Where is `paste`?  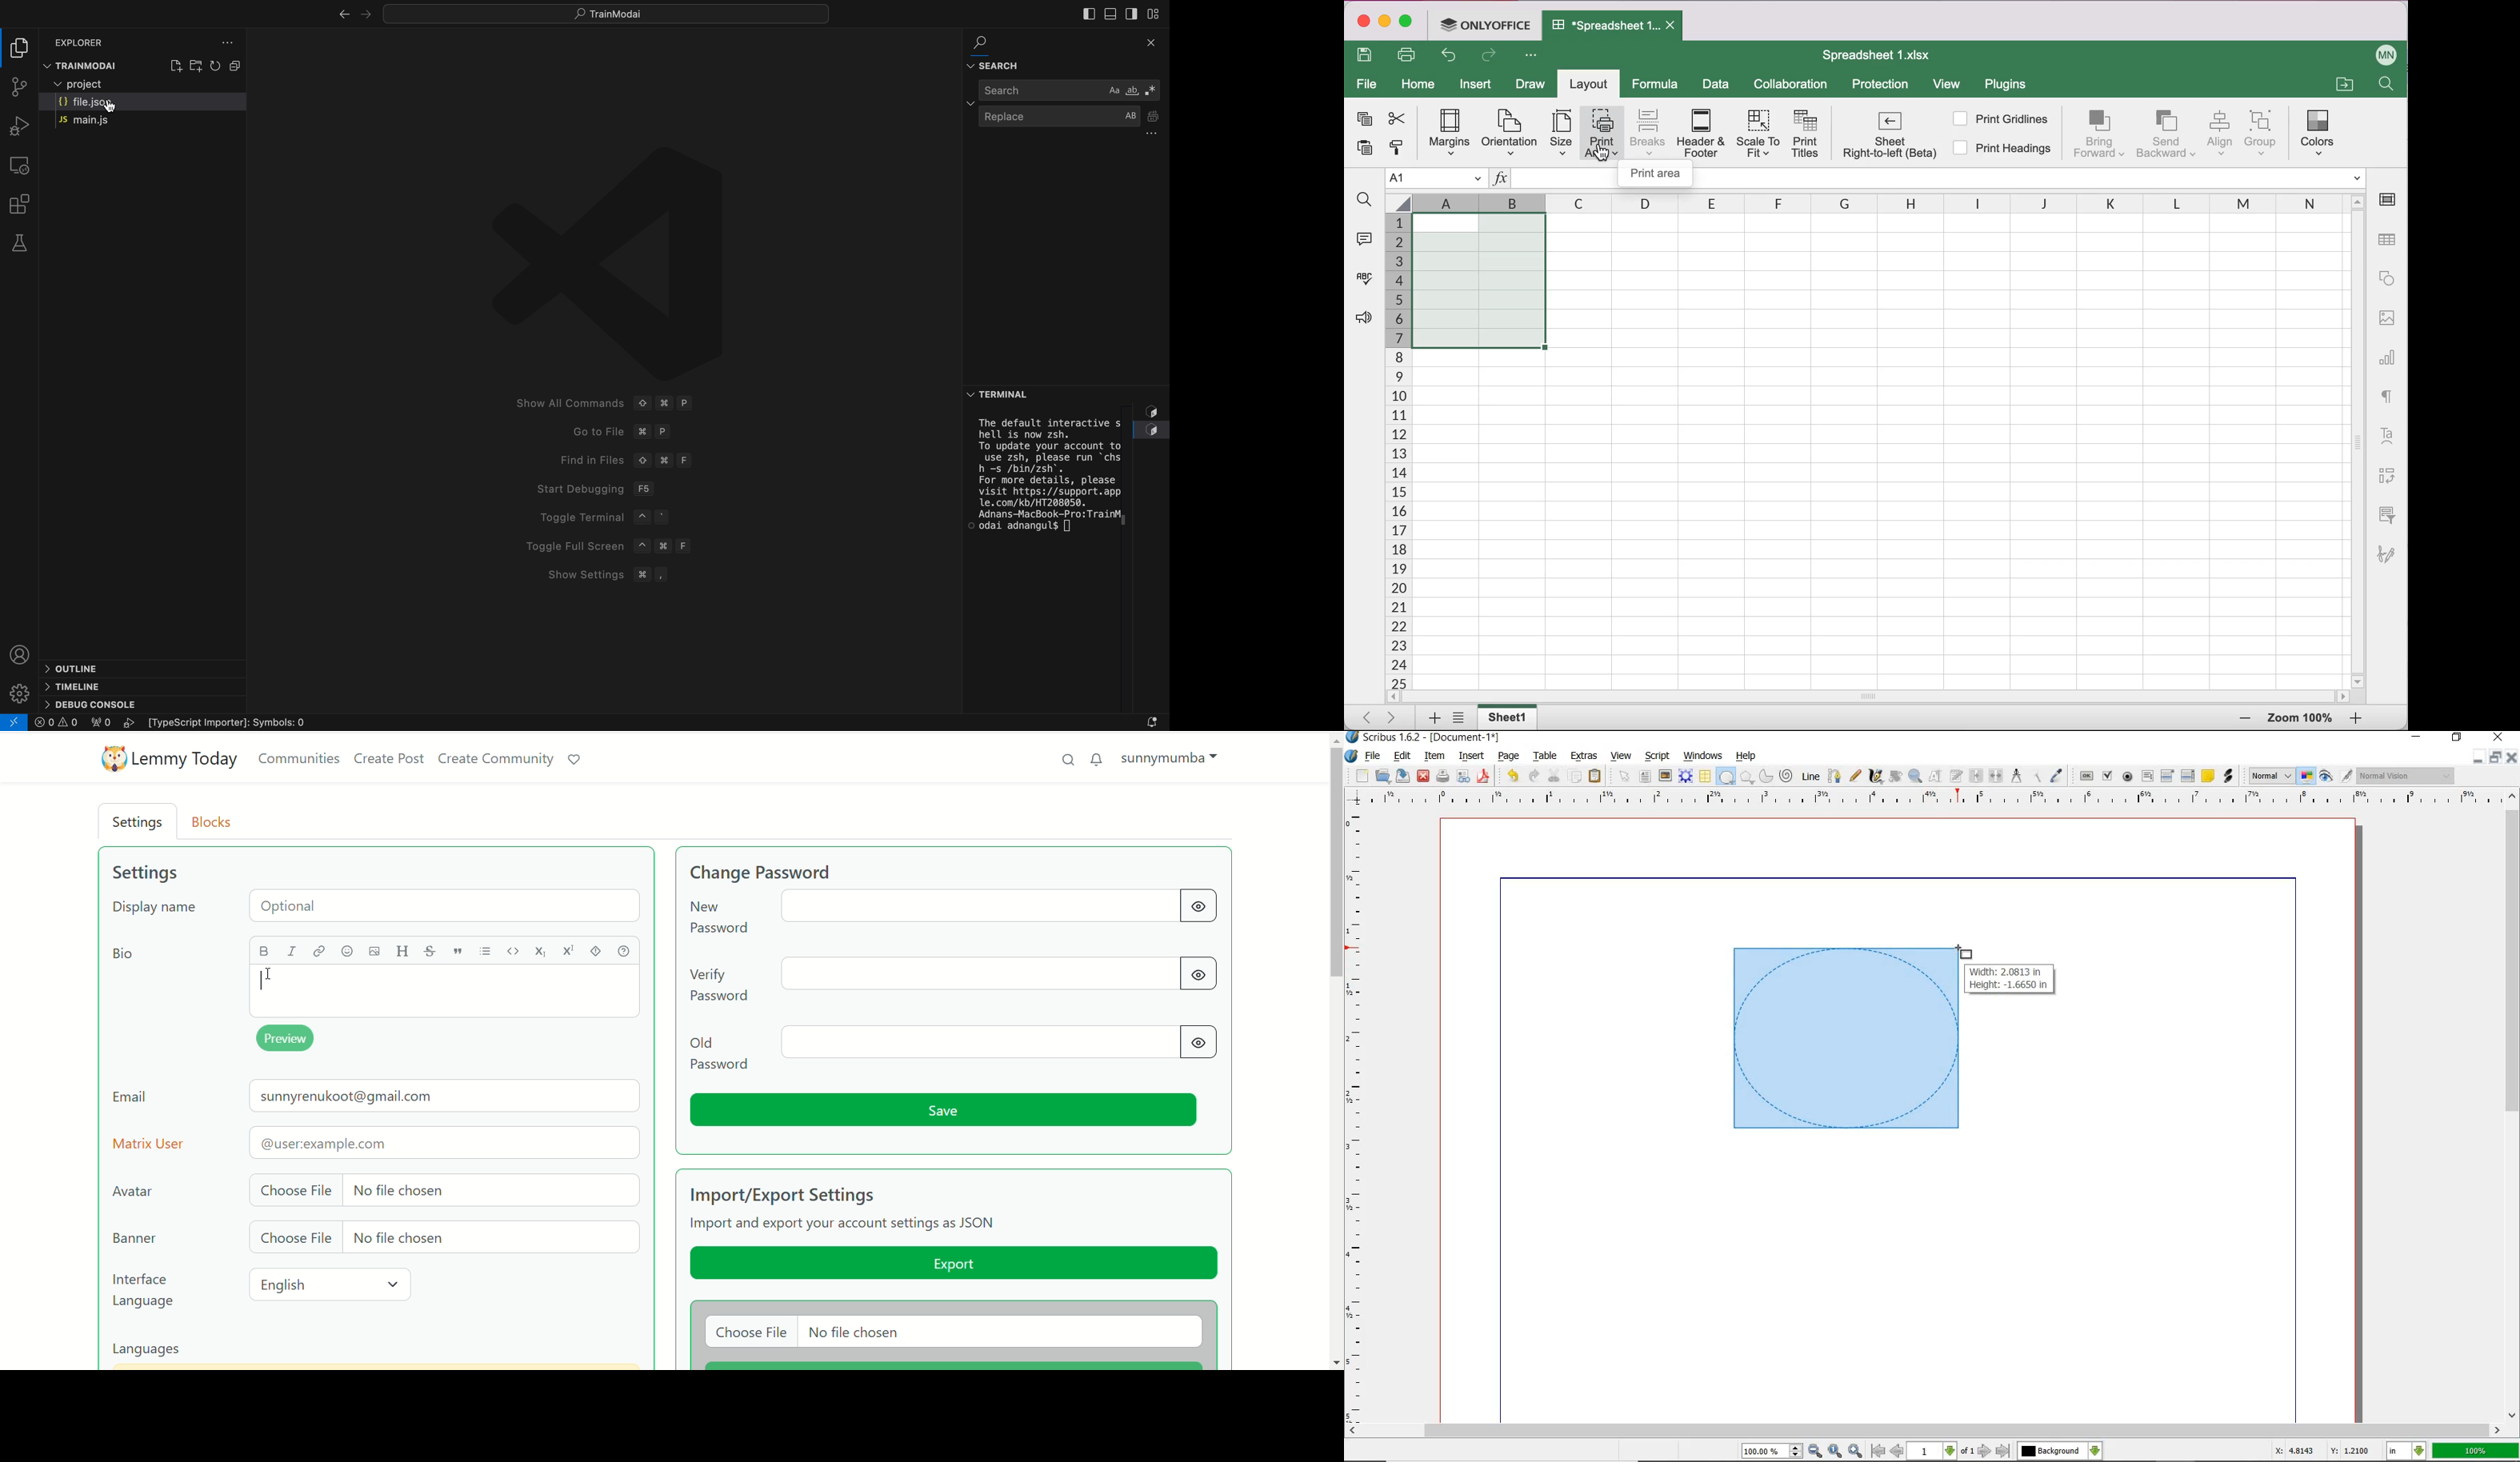
paste is located at coordinates (1361, 151).